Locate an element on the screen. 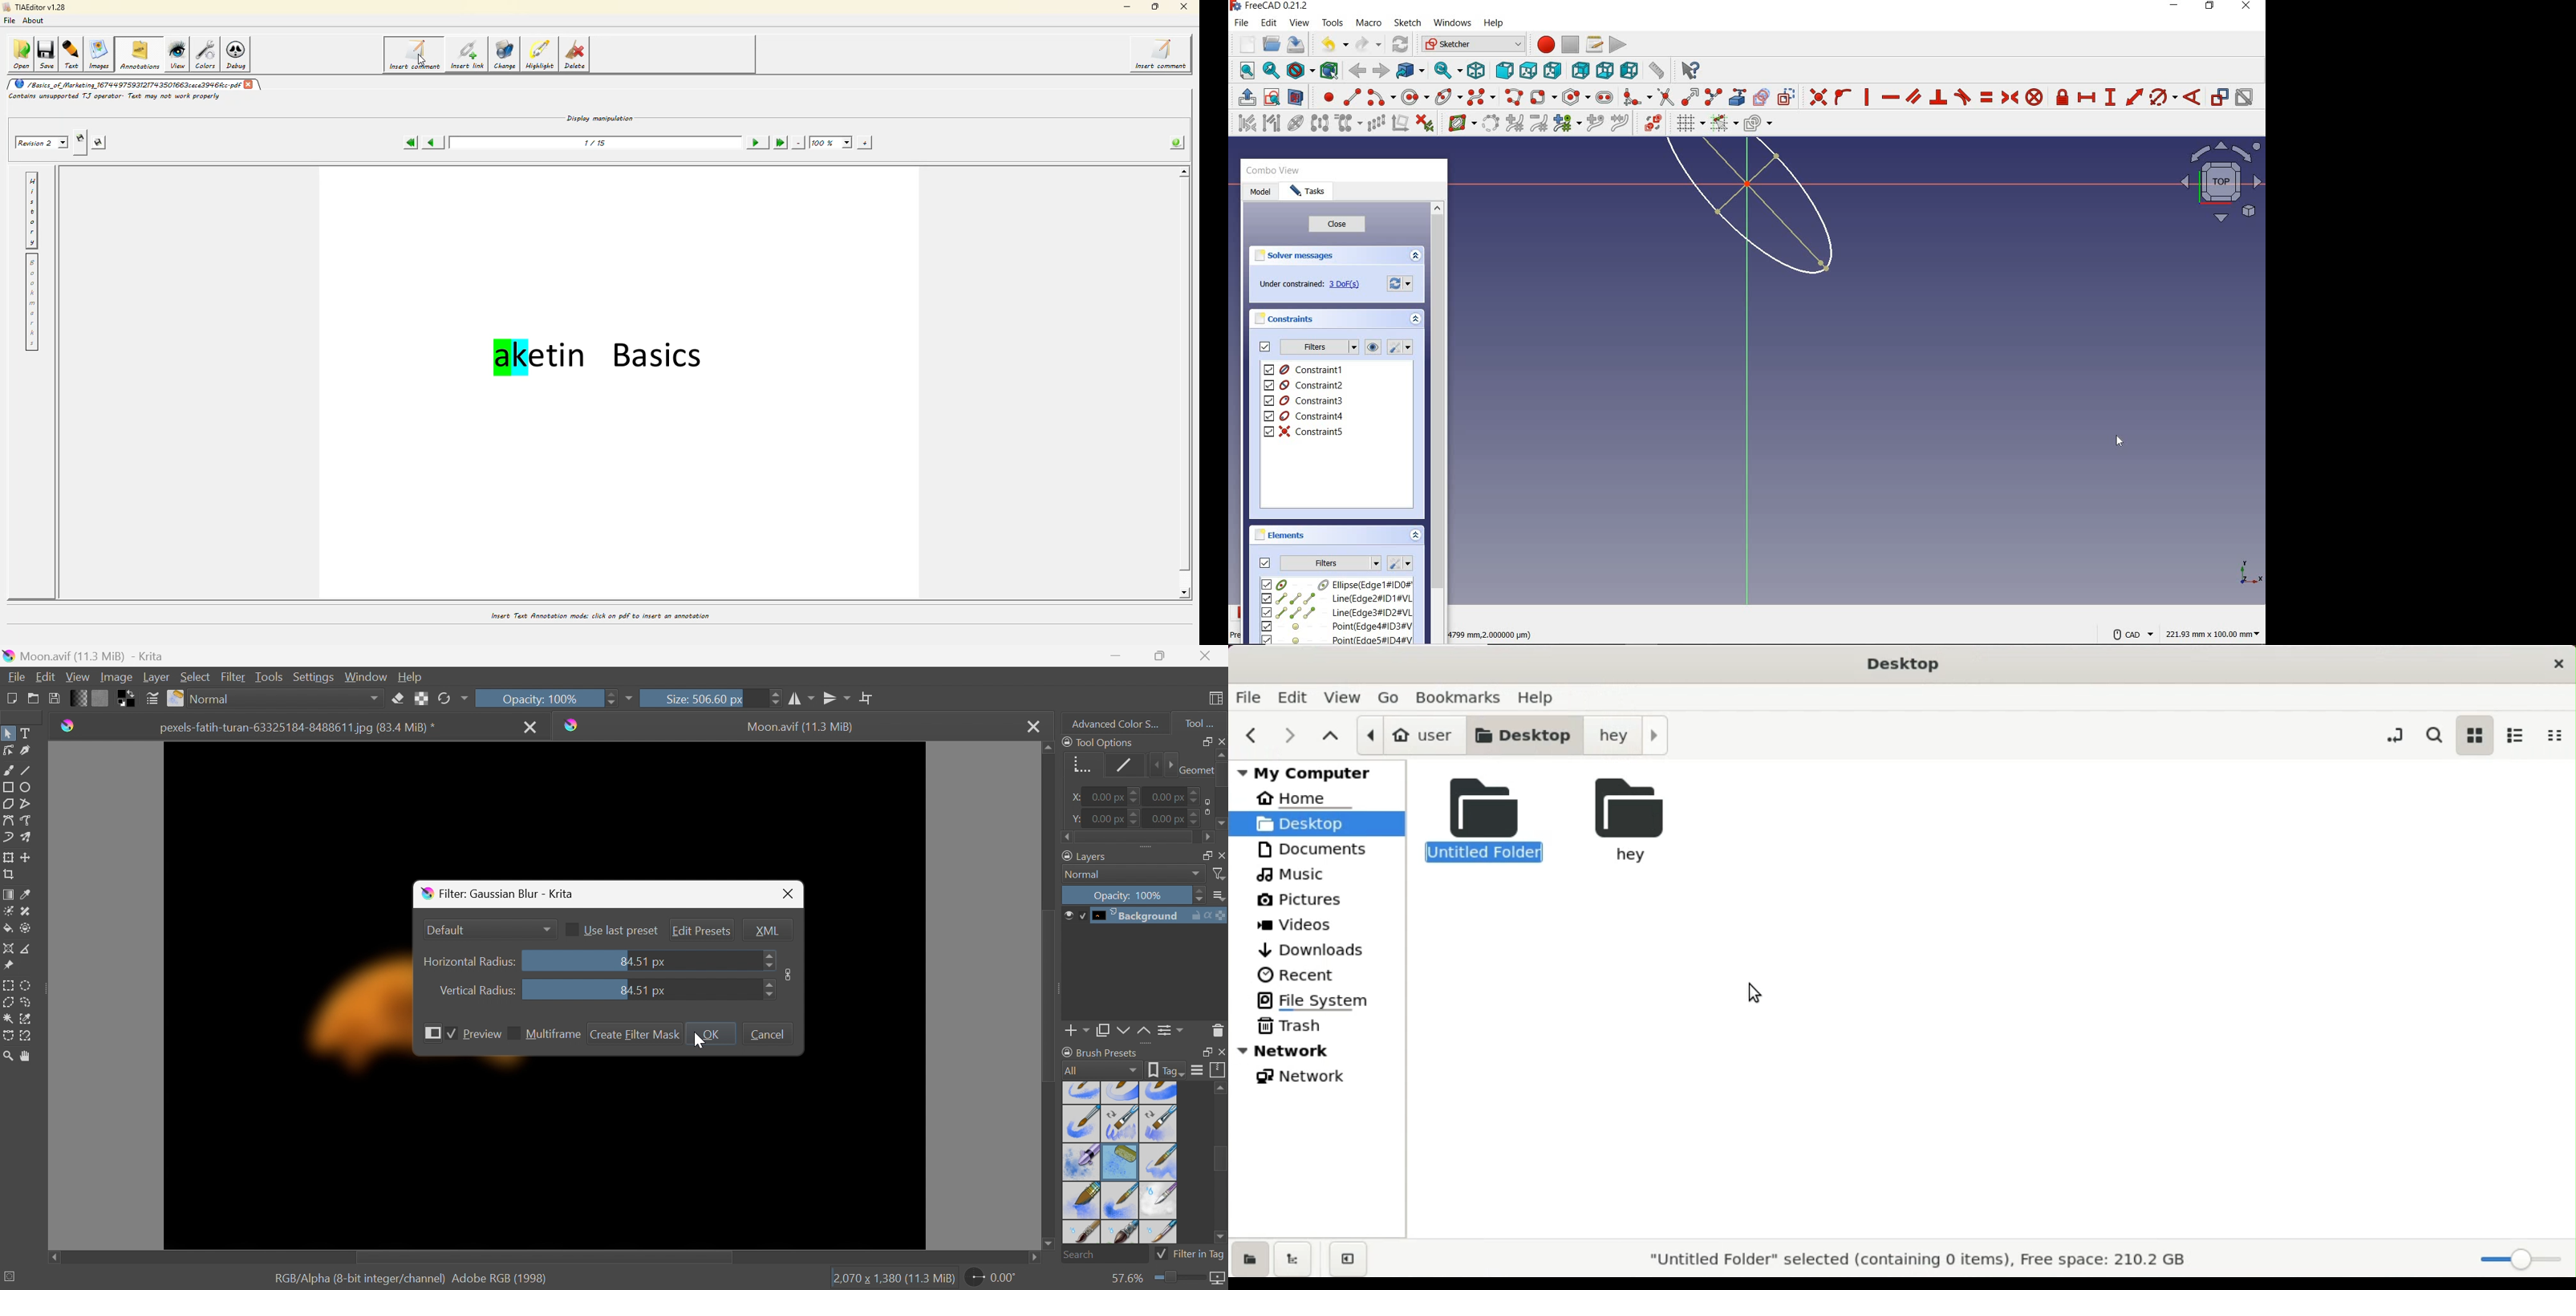  View is located at coordinates (77, 678).